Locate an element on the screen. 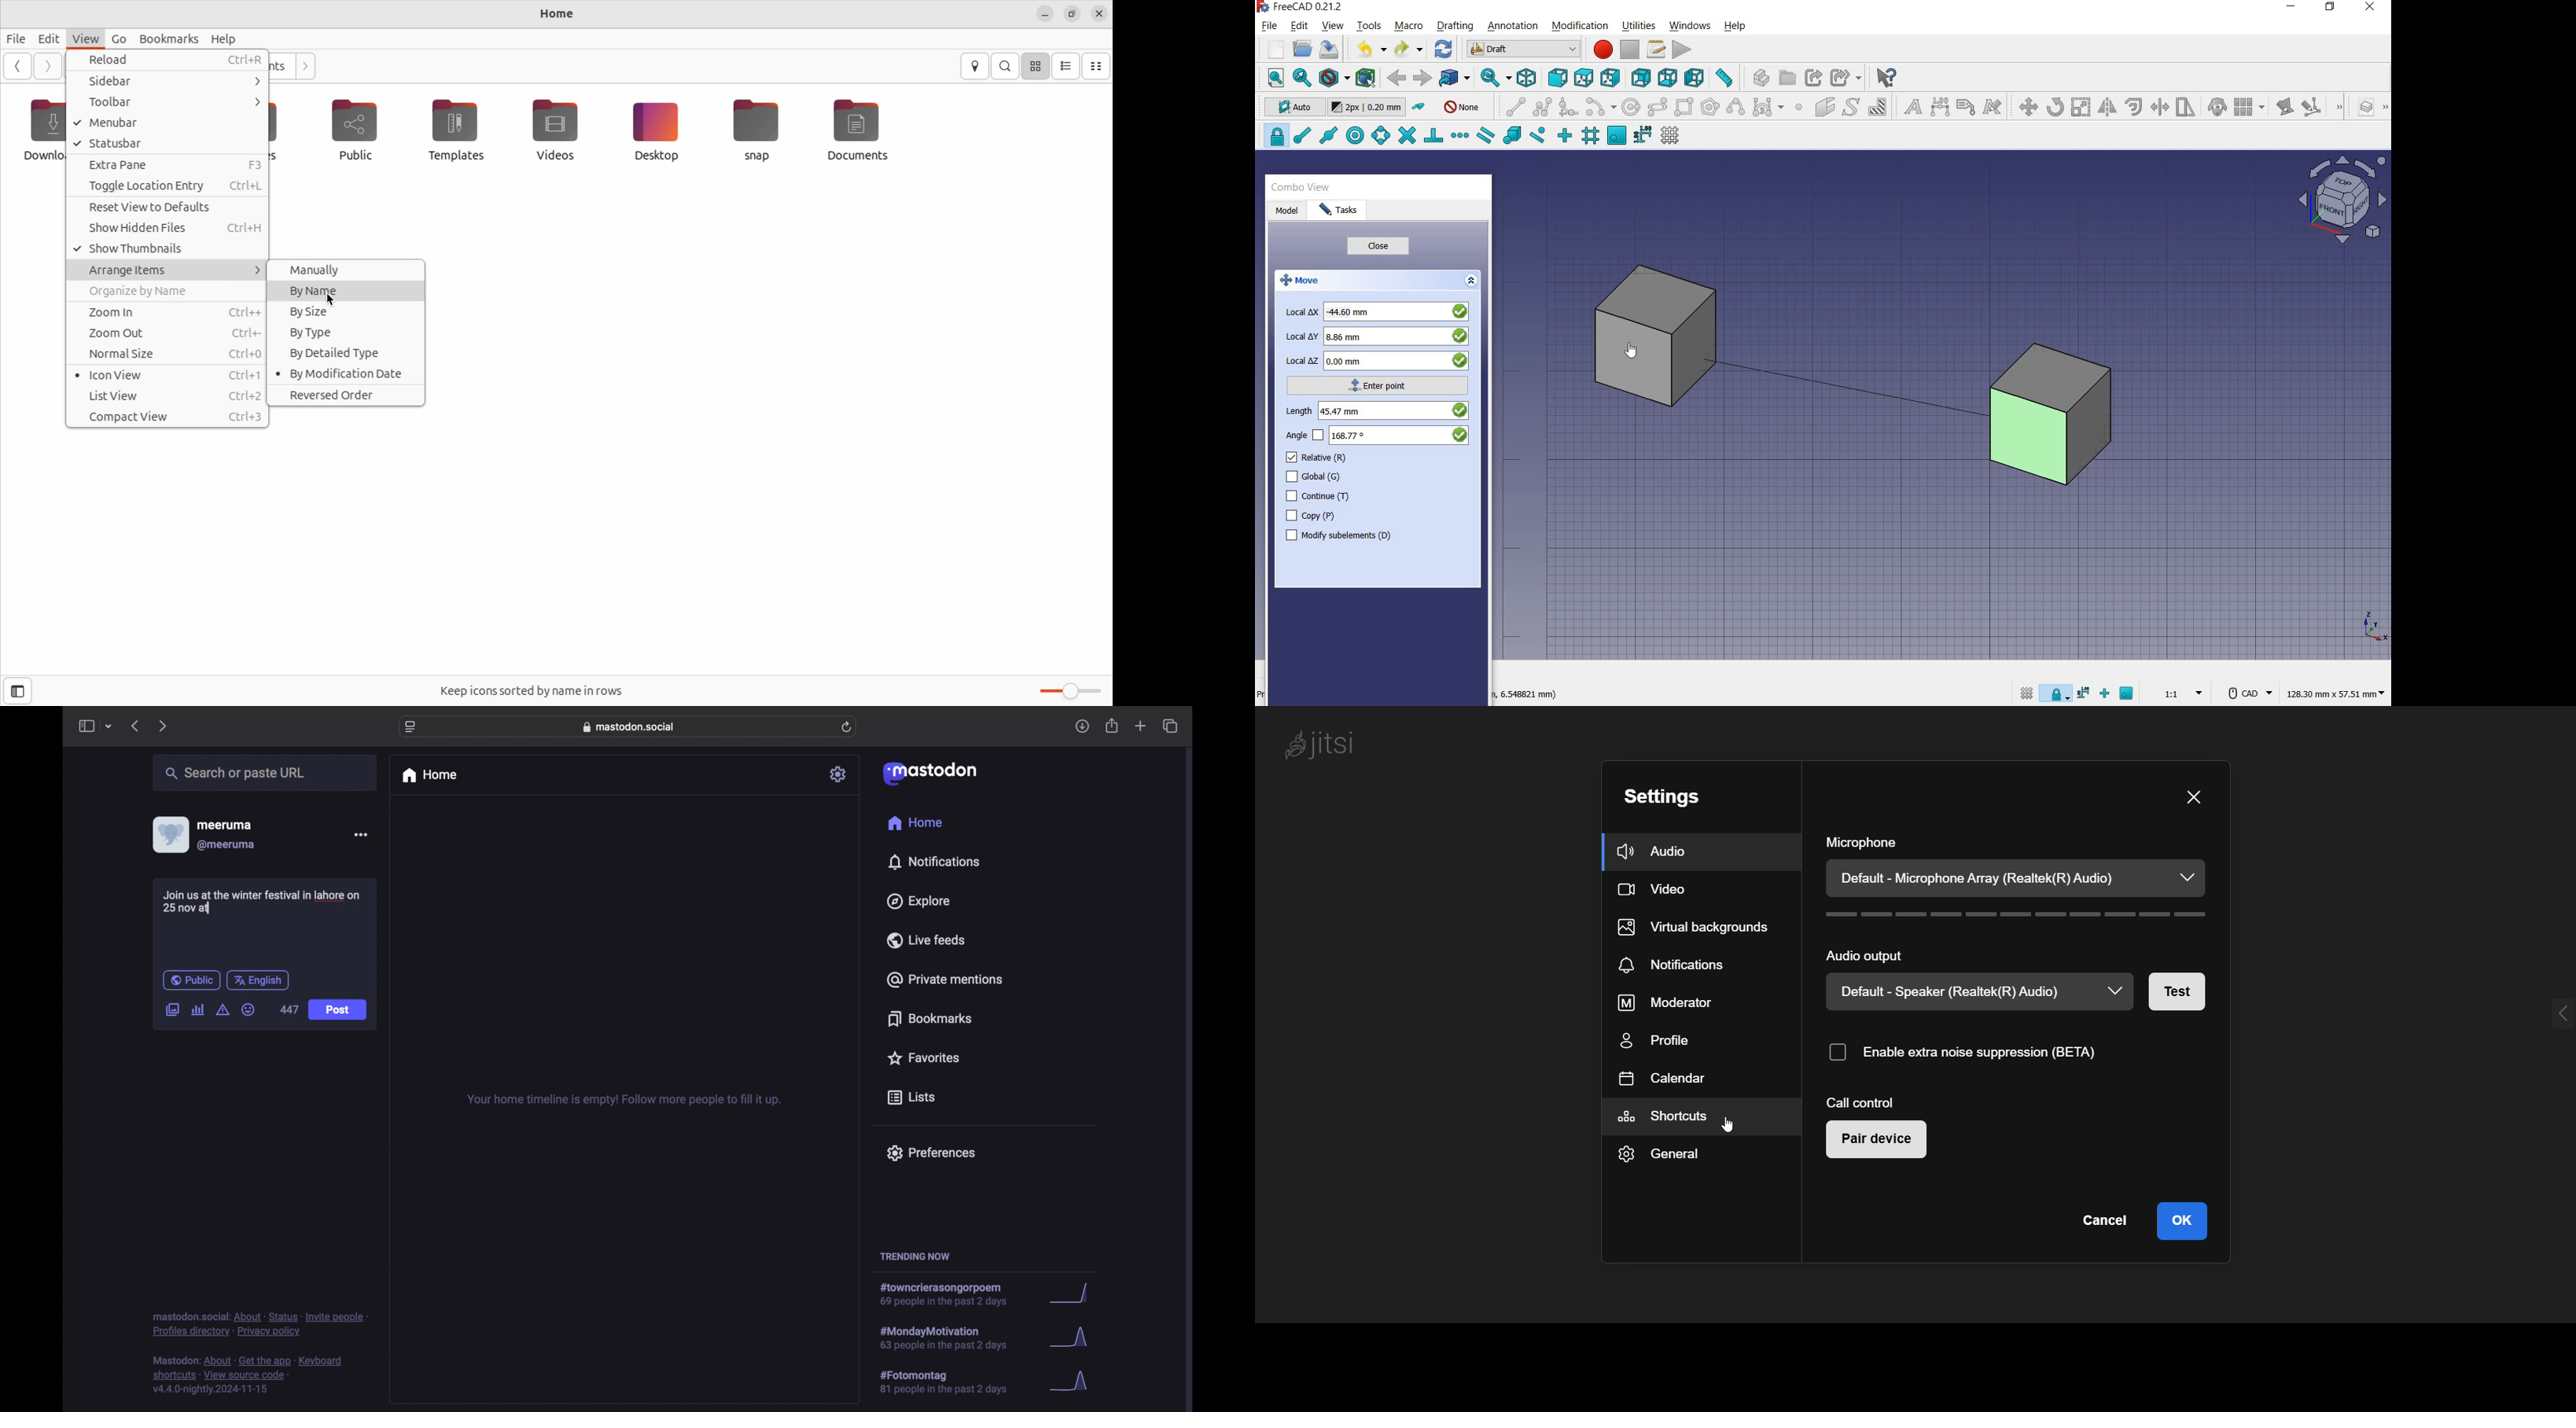 The width and height of the screenshot is (2576, 1428). continue is located at coordinates (1319, 496).